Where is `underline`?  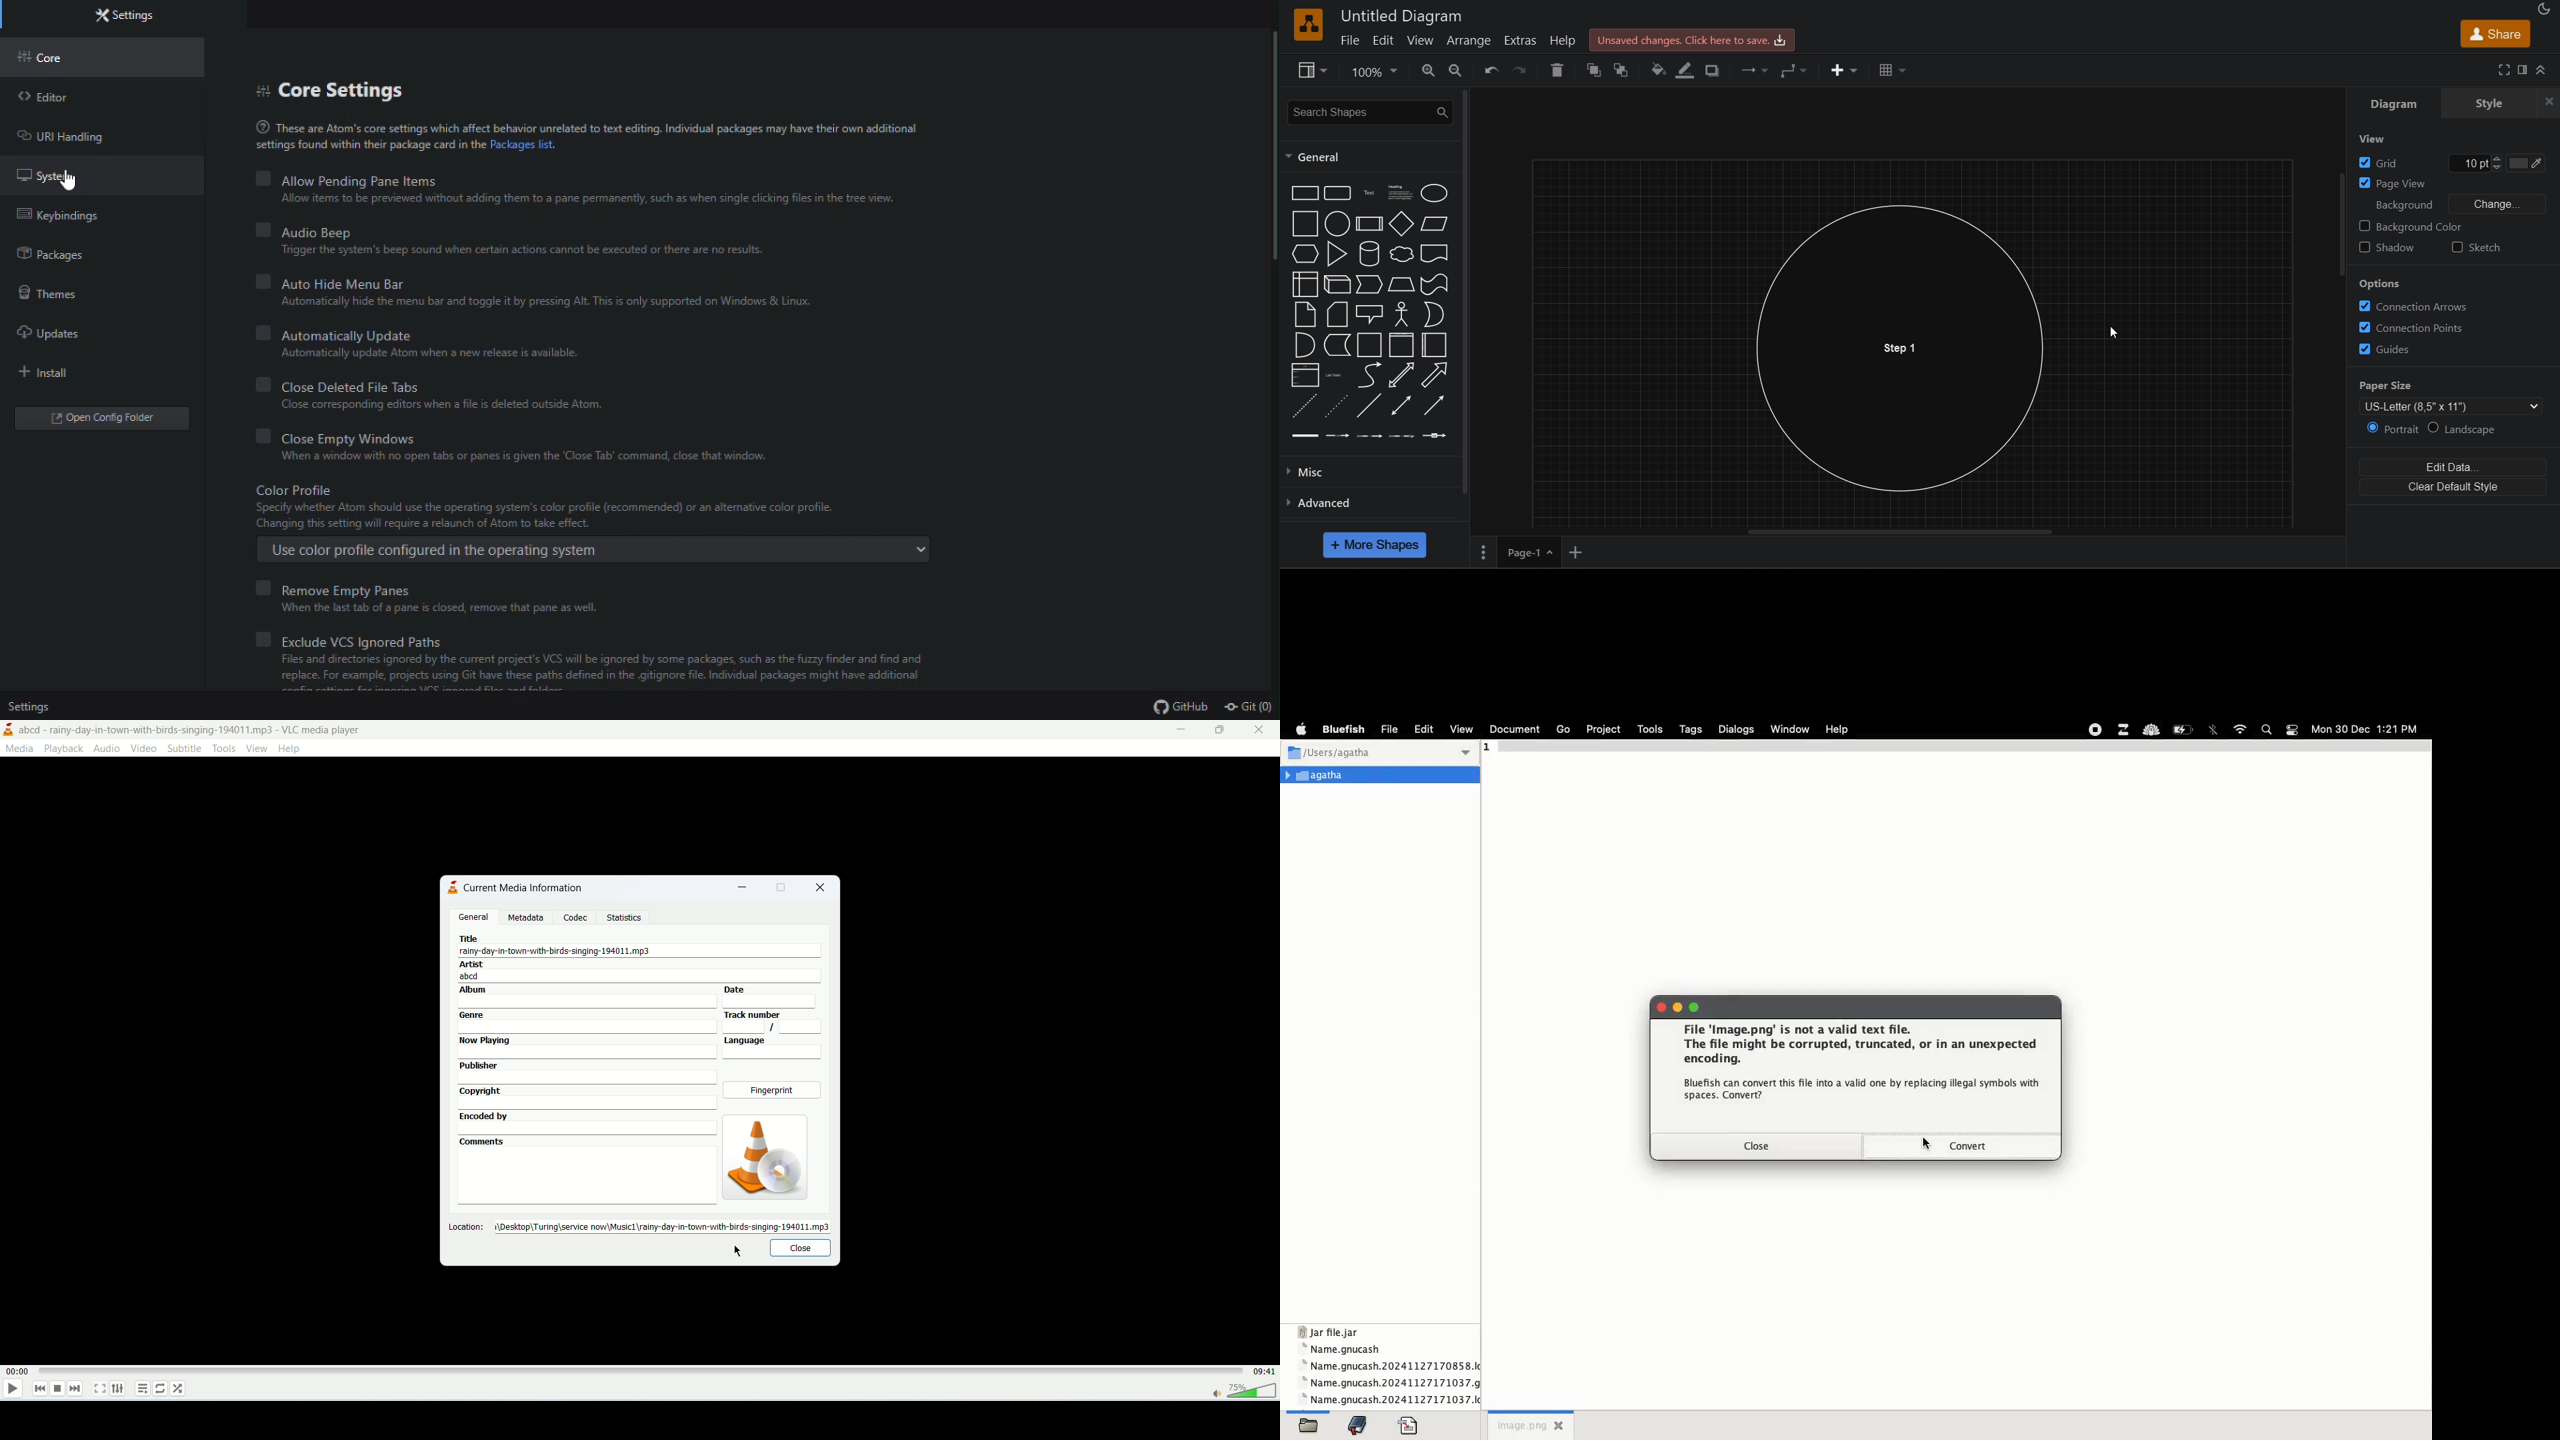
underline is located at coordinates (1684, 70).